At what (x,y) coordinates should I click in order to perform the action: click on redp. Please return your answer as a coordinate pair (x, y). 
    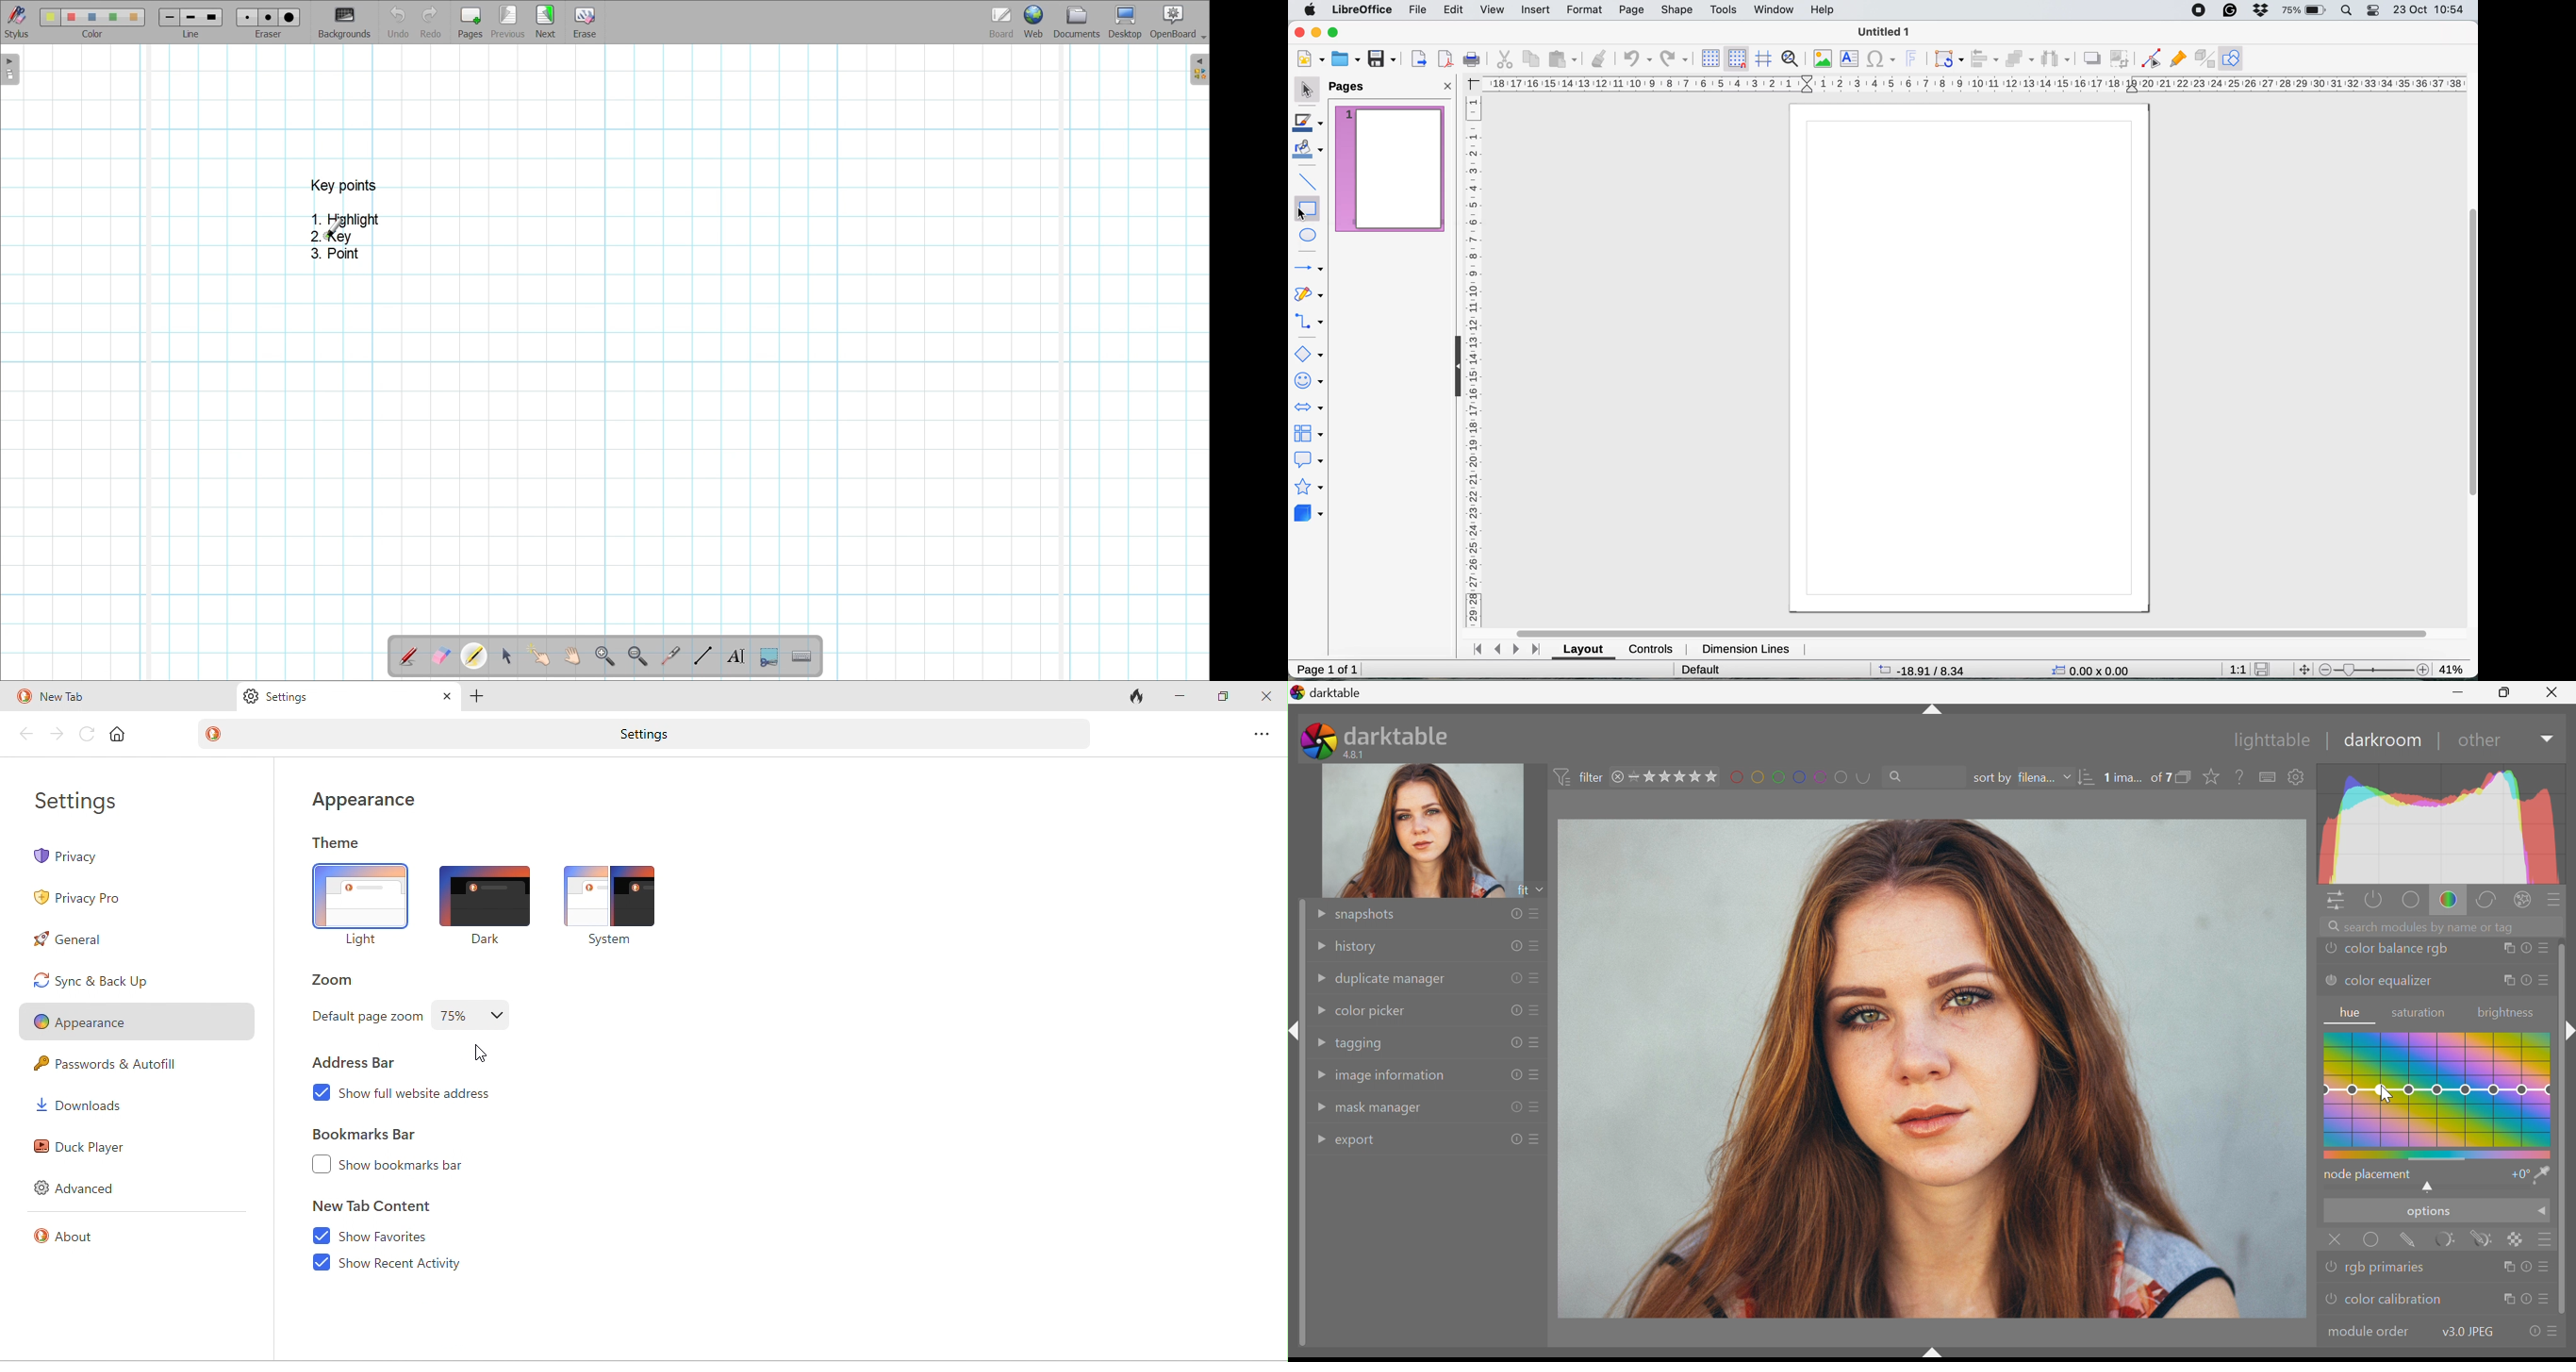
    Looking at the image, I should click on (1671, 60).